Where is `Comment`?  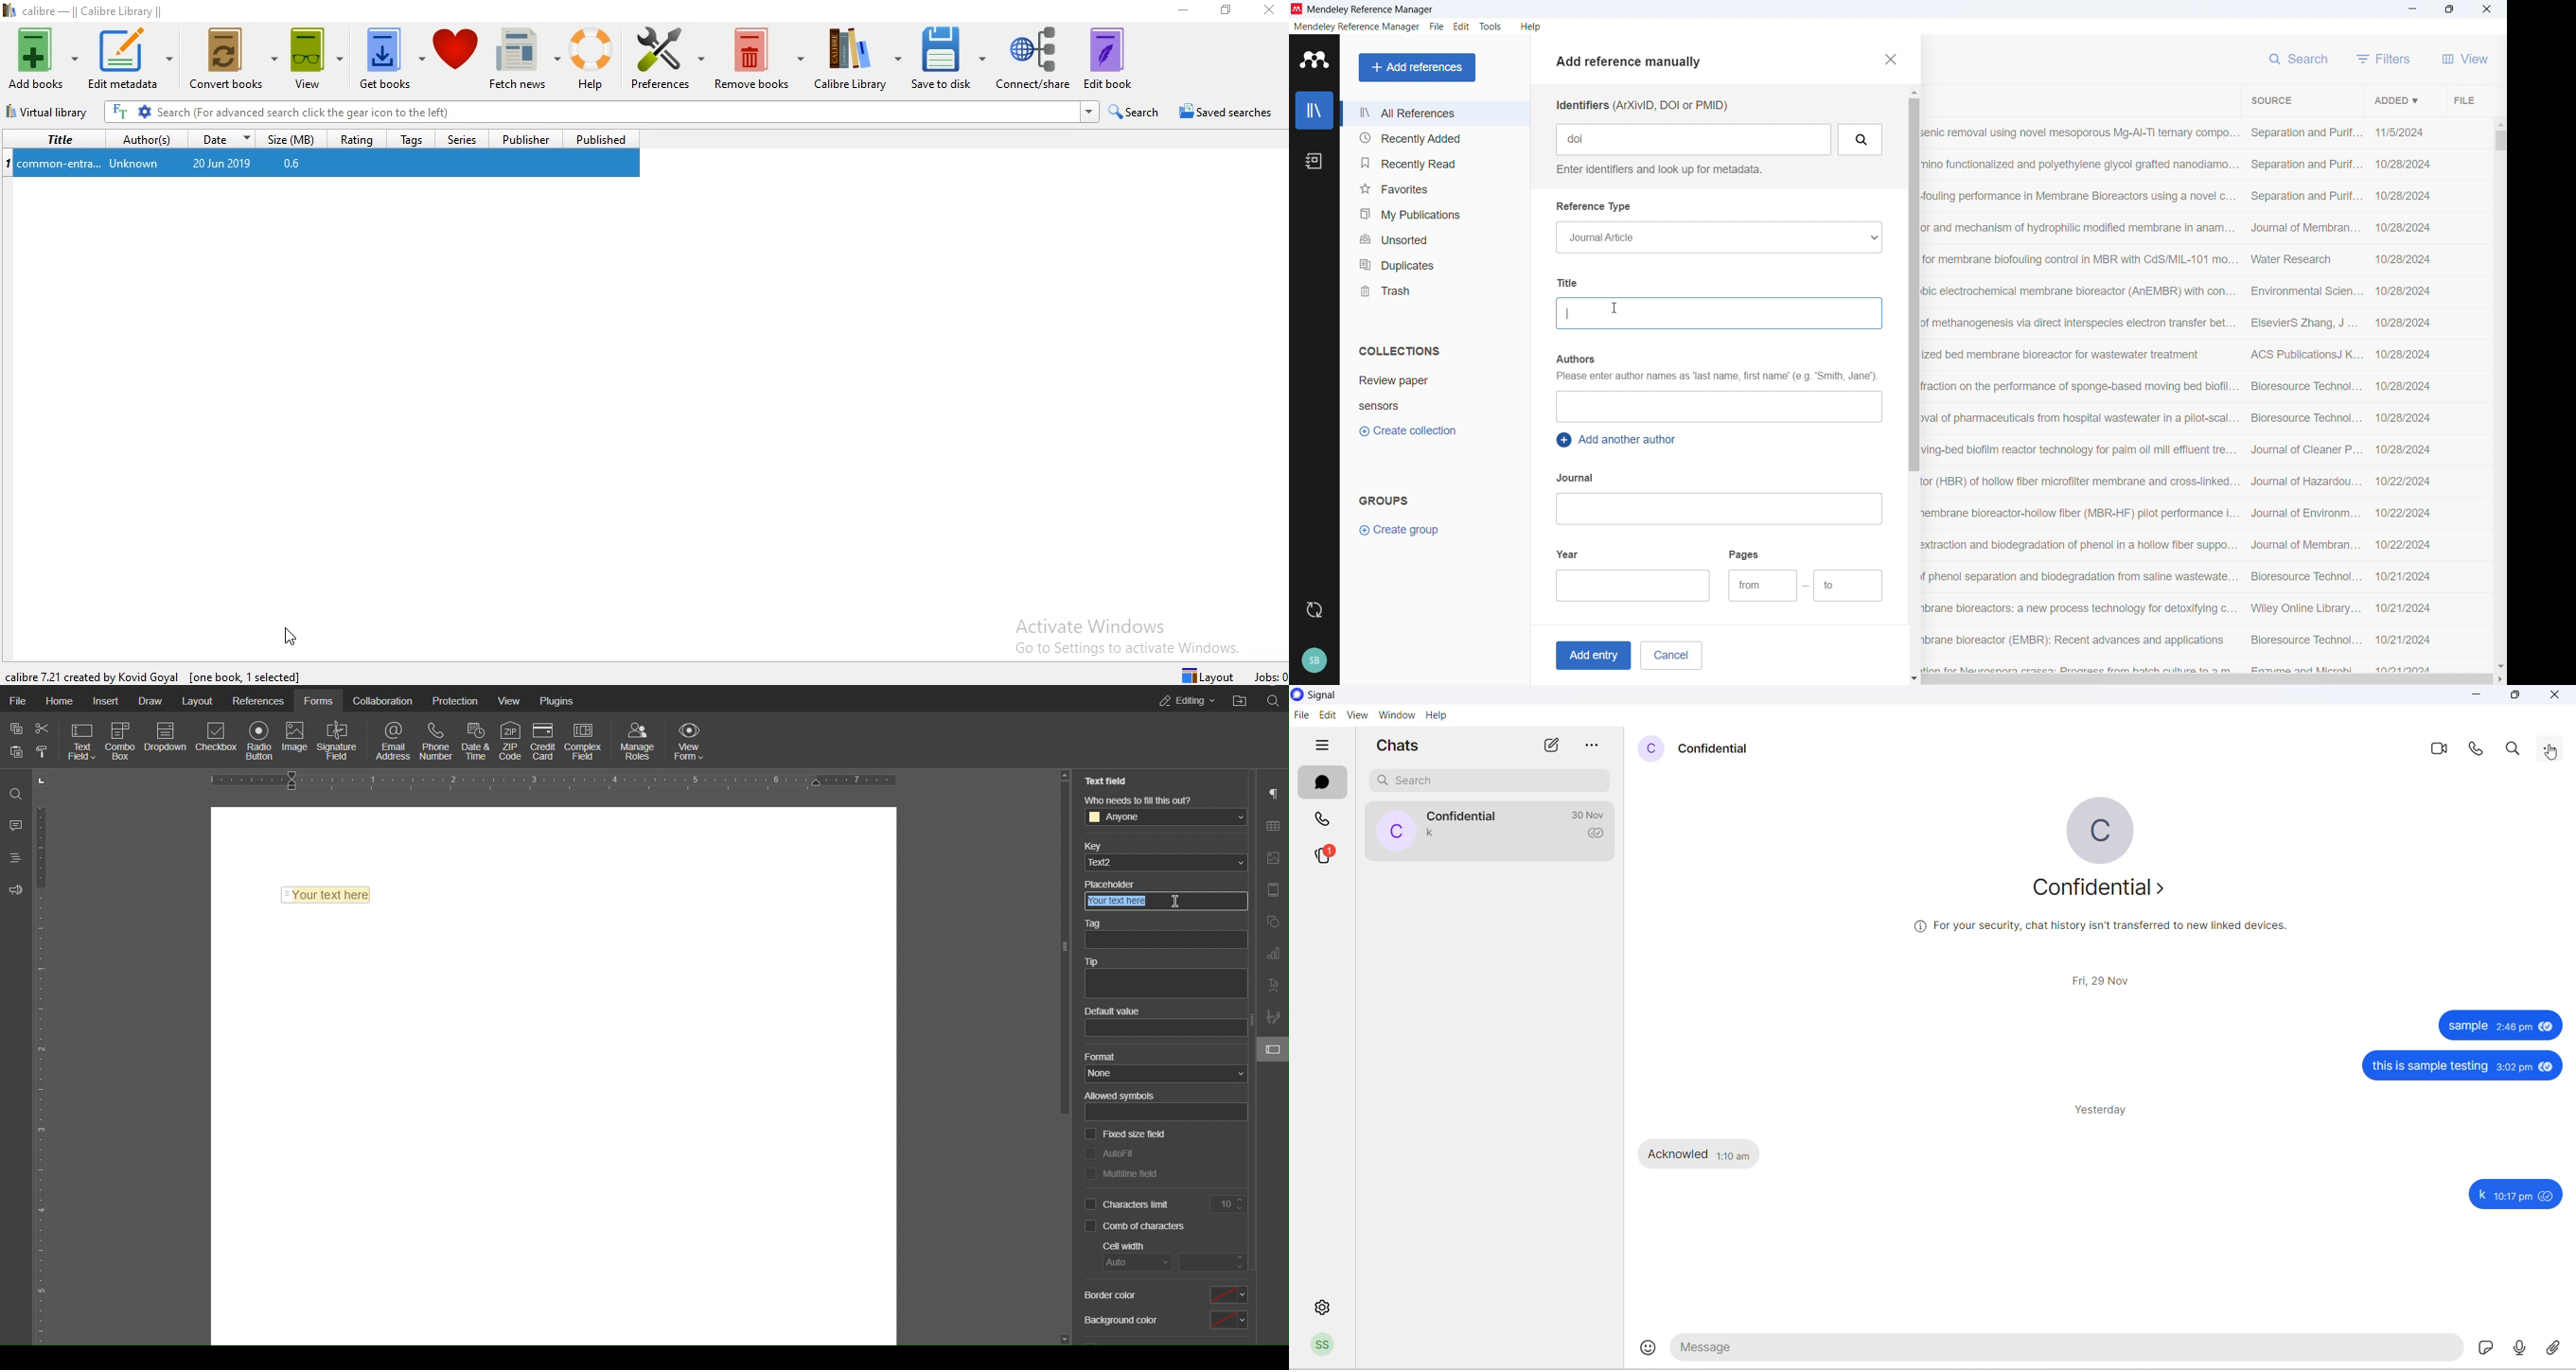 Comment is located at coordinates (16, 823).